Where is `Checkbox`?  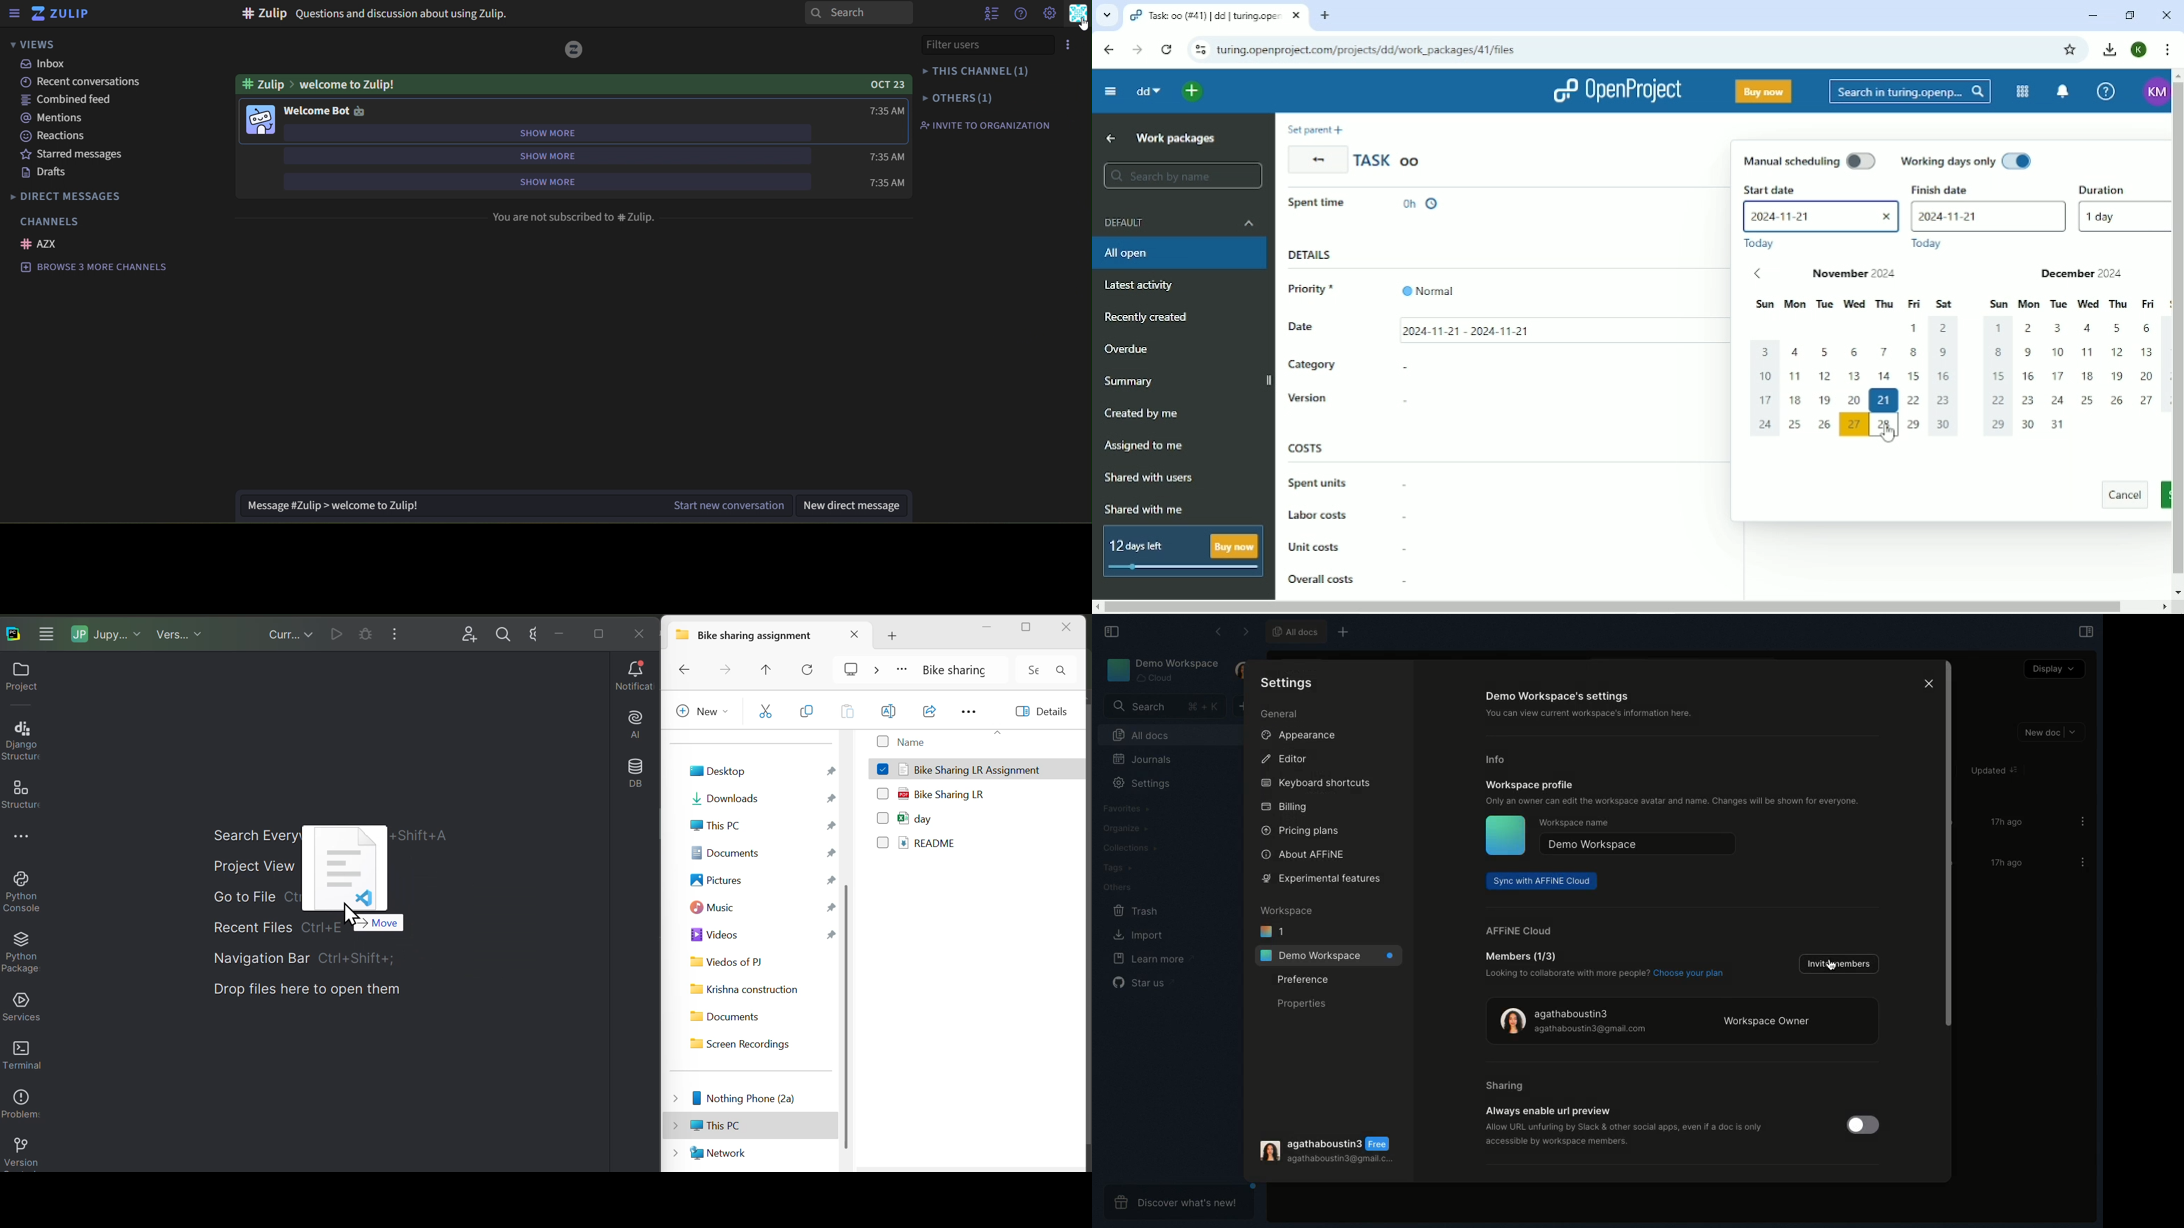 Checkbox is located at coordinates (883, 817).